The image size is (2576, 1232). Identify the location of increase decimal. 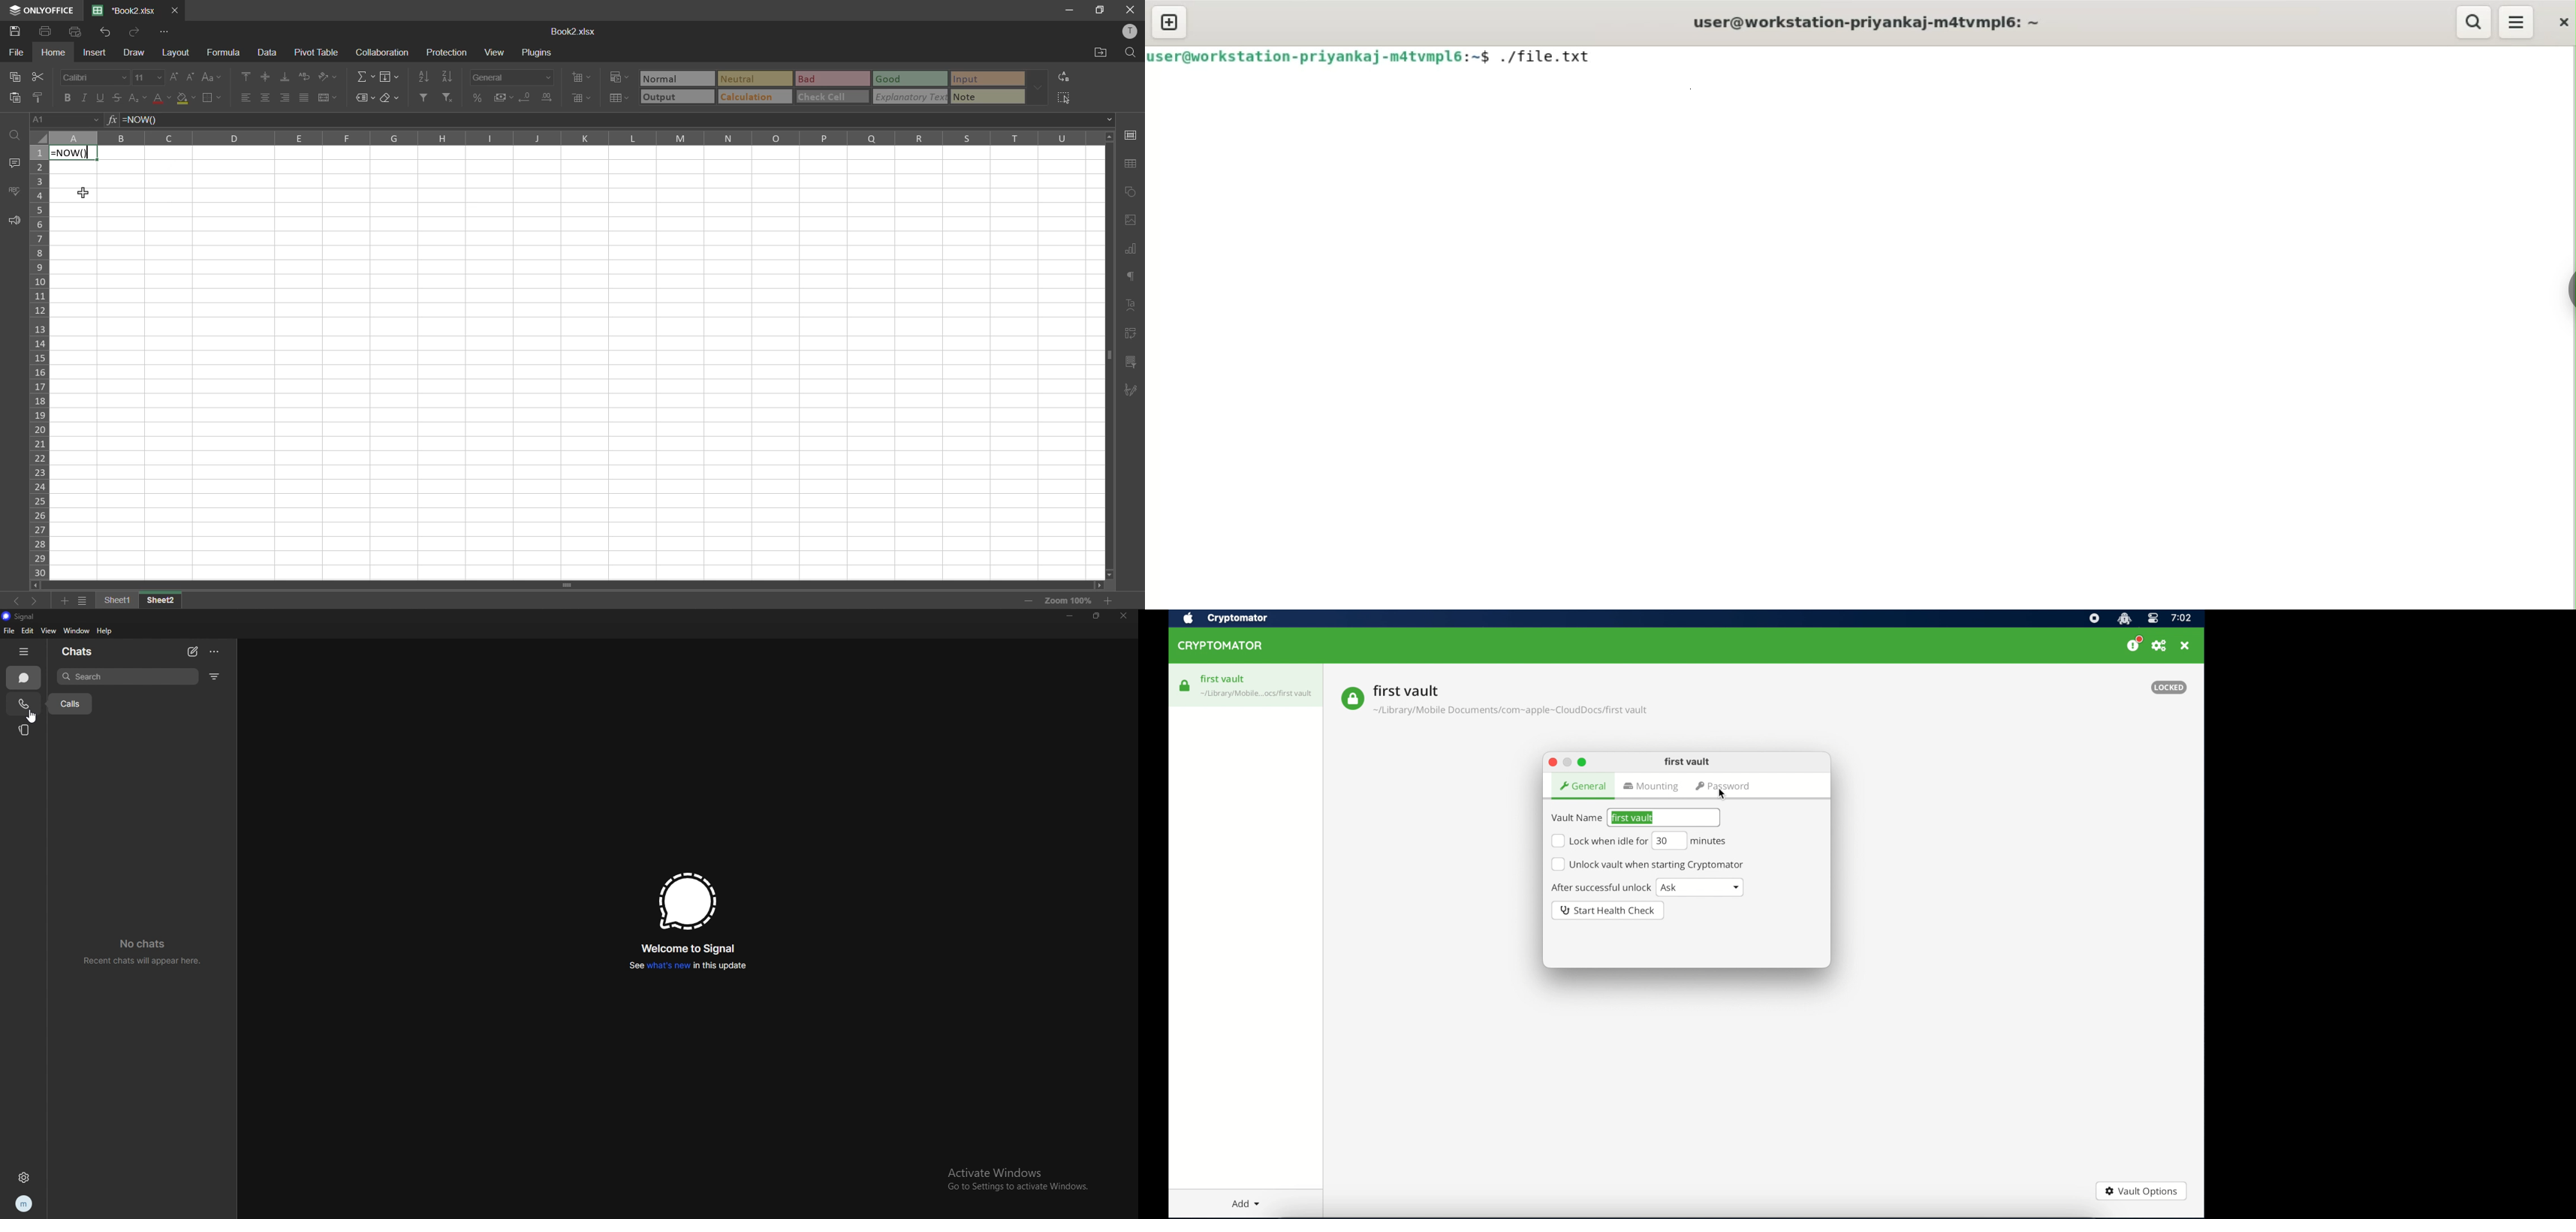
(550, 98).